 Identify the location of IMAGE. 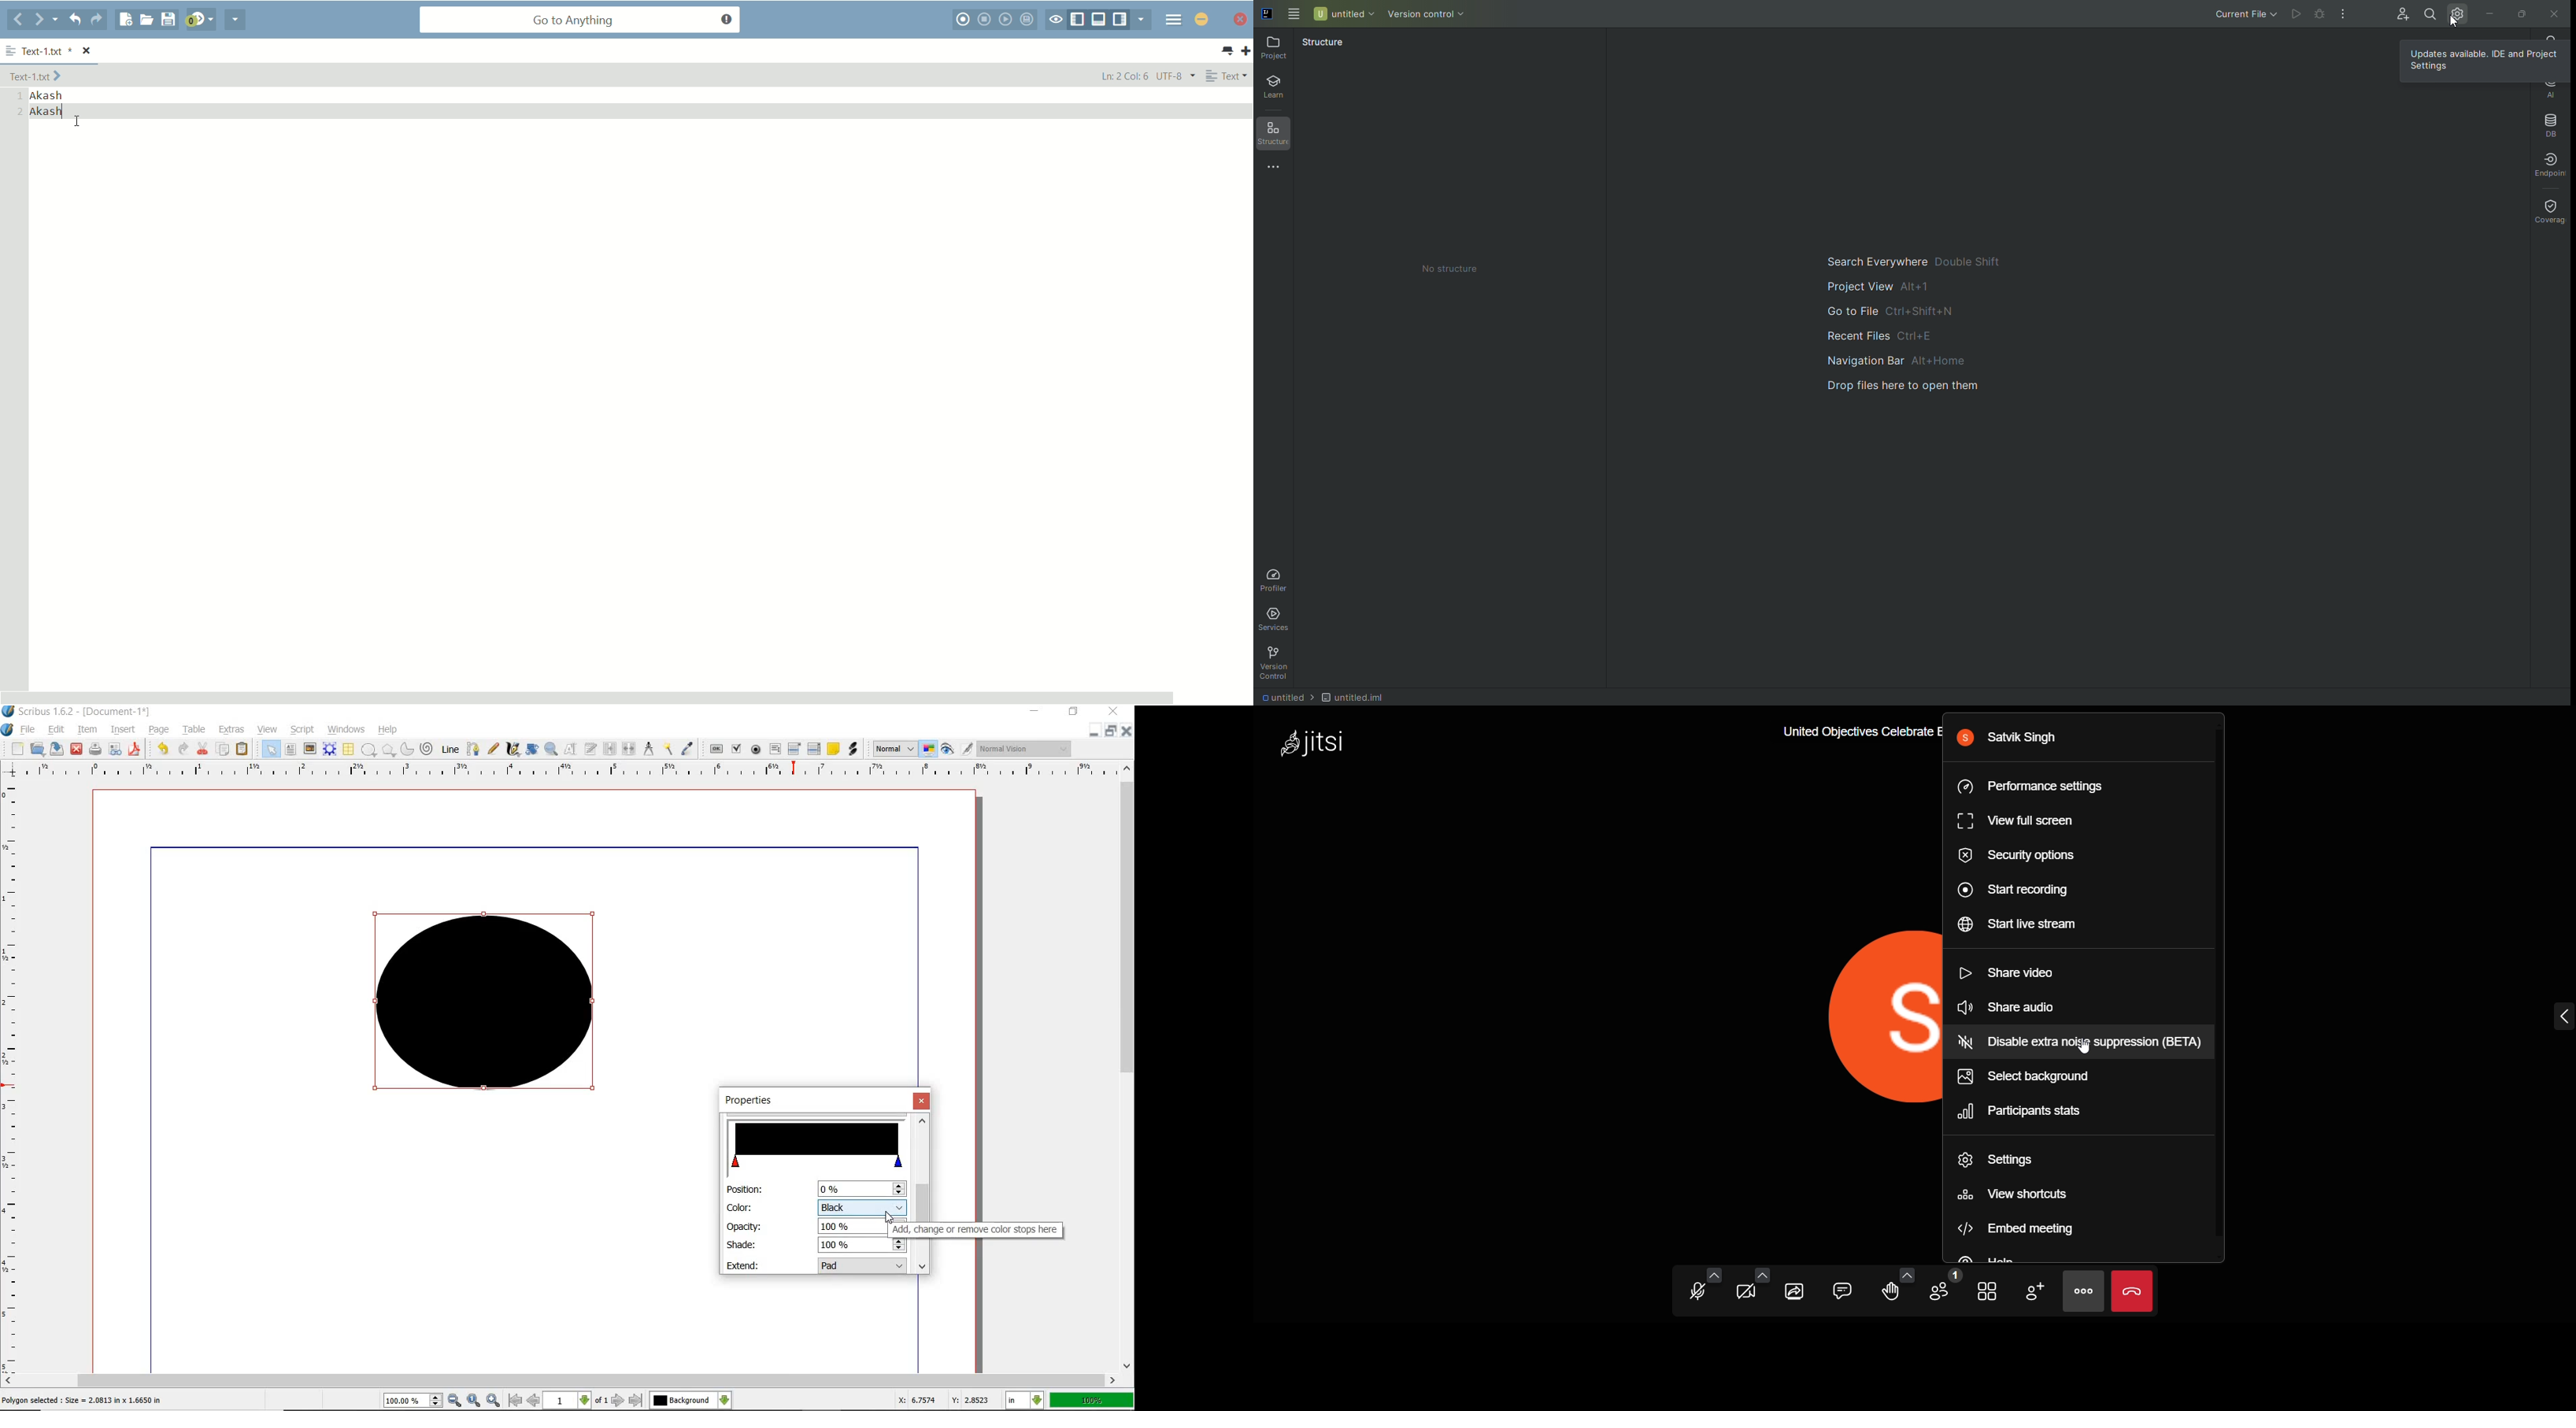
(309, 748).